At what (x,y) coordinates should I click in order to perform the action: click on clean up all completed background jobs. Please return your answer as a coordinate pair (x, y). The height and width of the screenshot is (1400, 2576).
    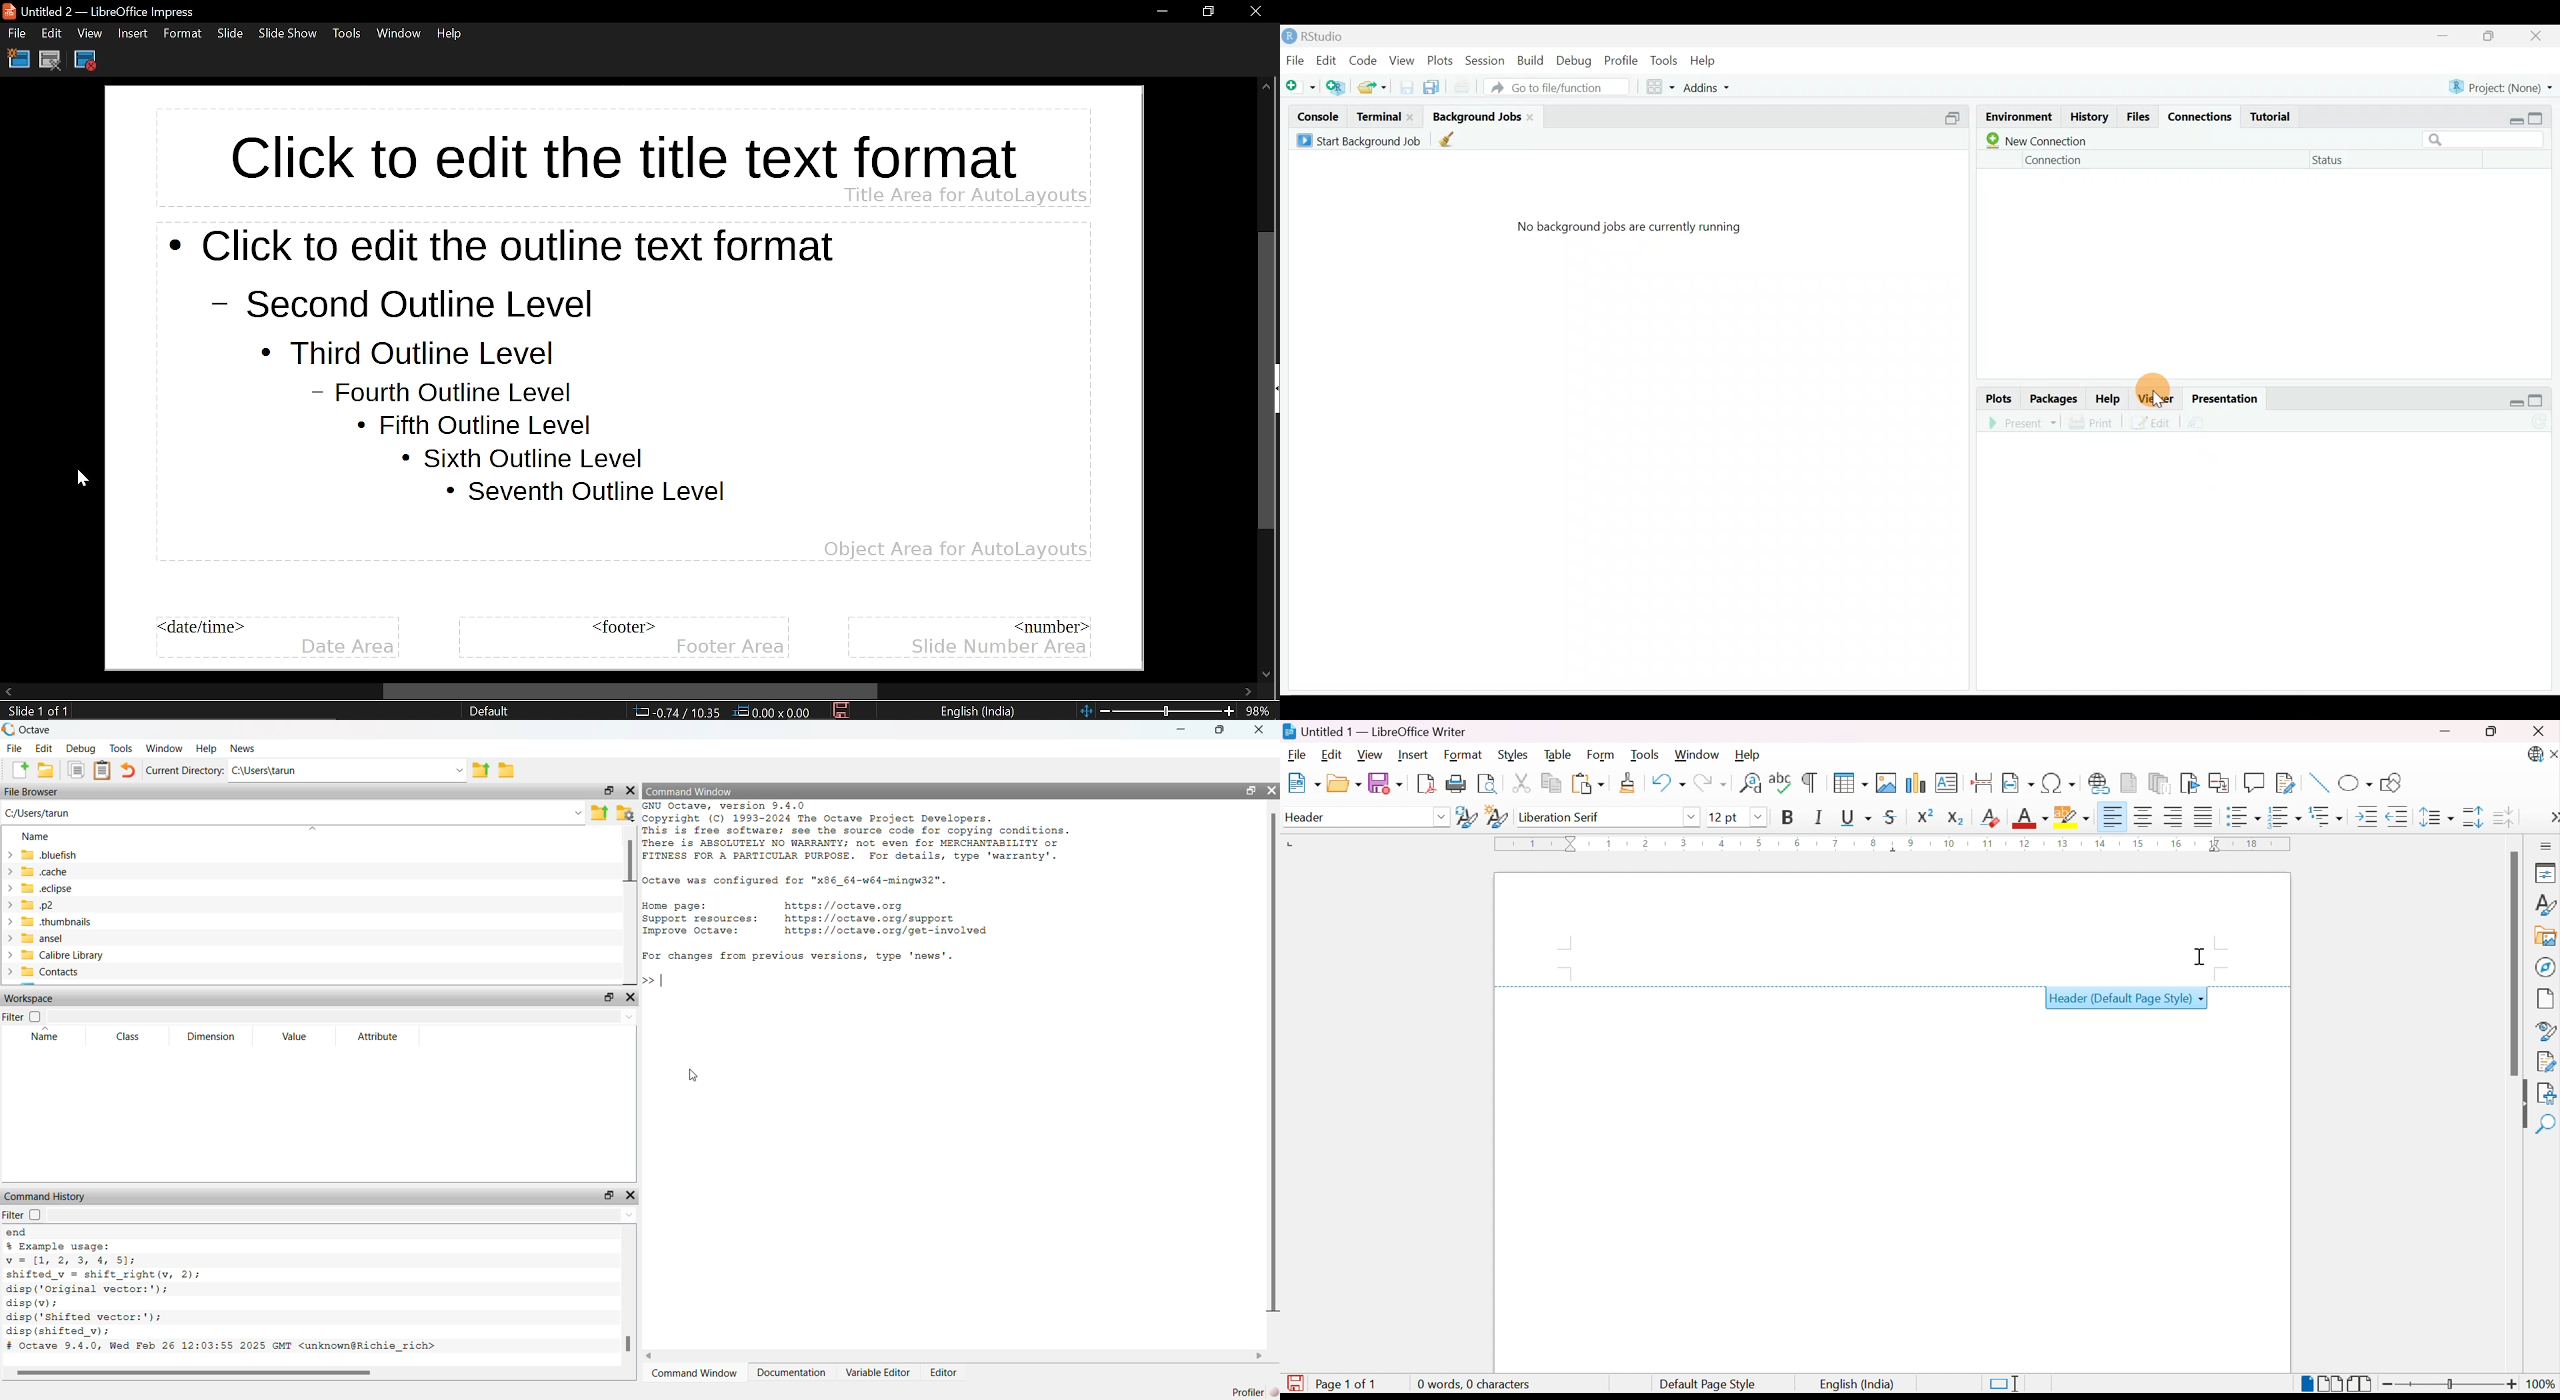
    Looking at the image, I should click on (1457, 141).